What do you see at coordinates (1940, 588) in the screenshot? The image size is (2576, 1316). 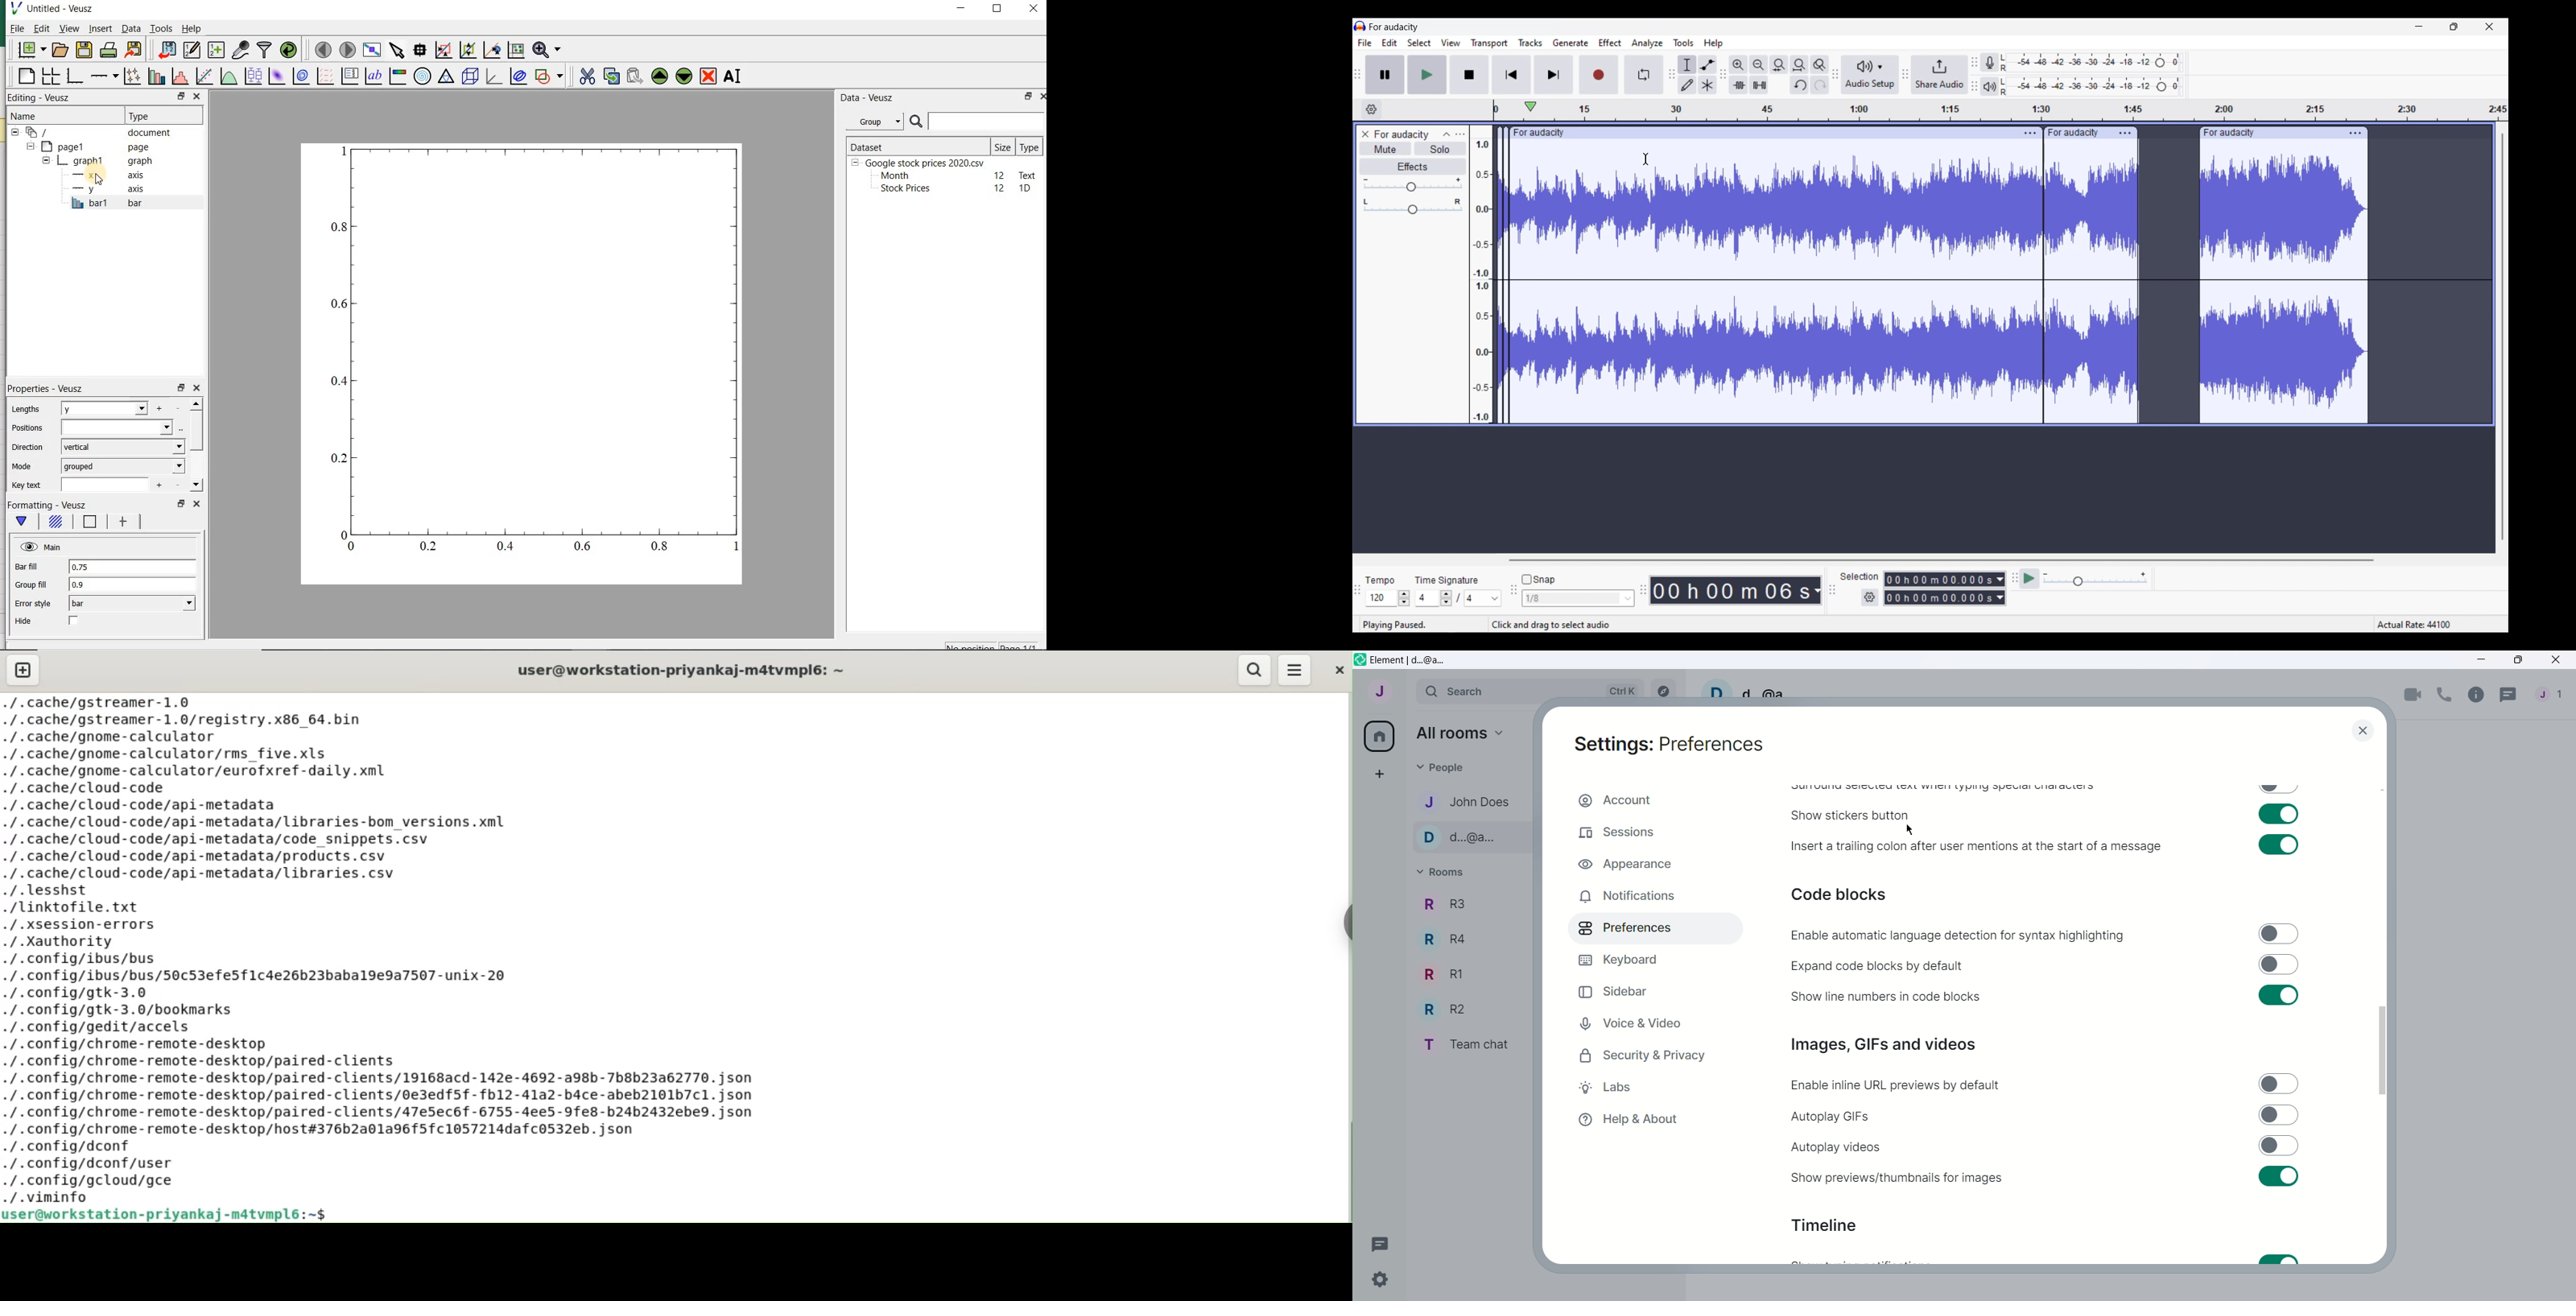 I see `Selection duration` at bounding box center [1940, 588].